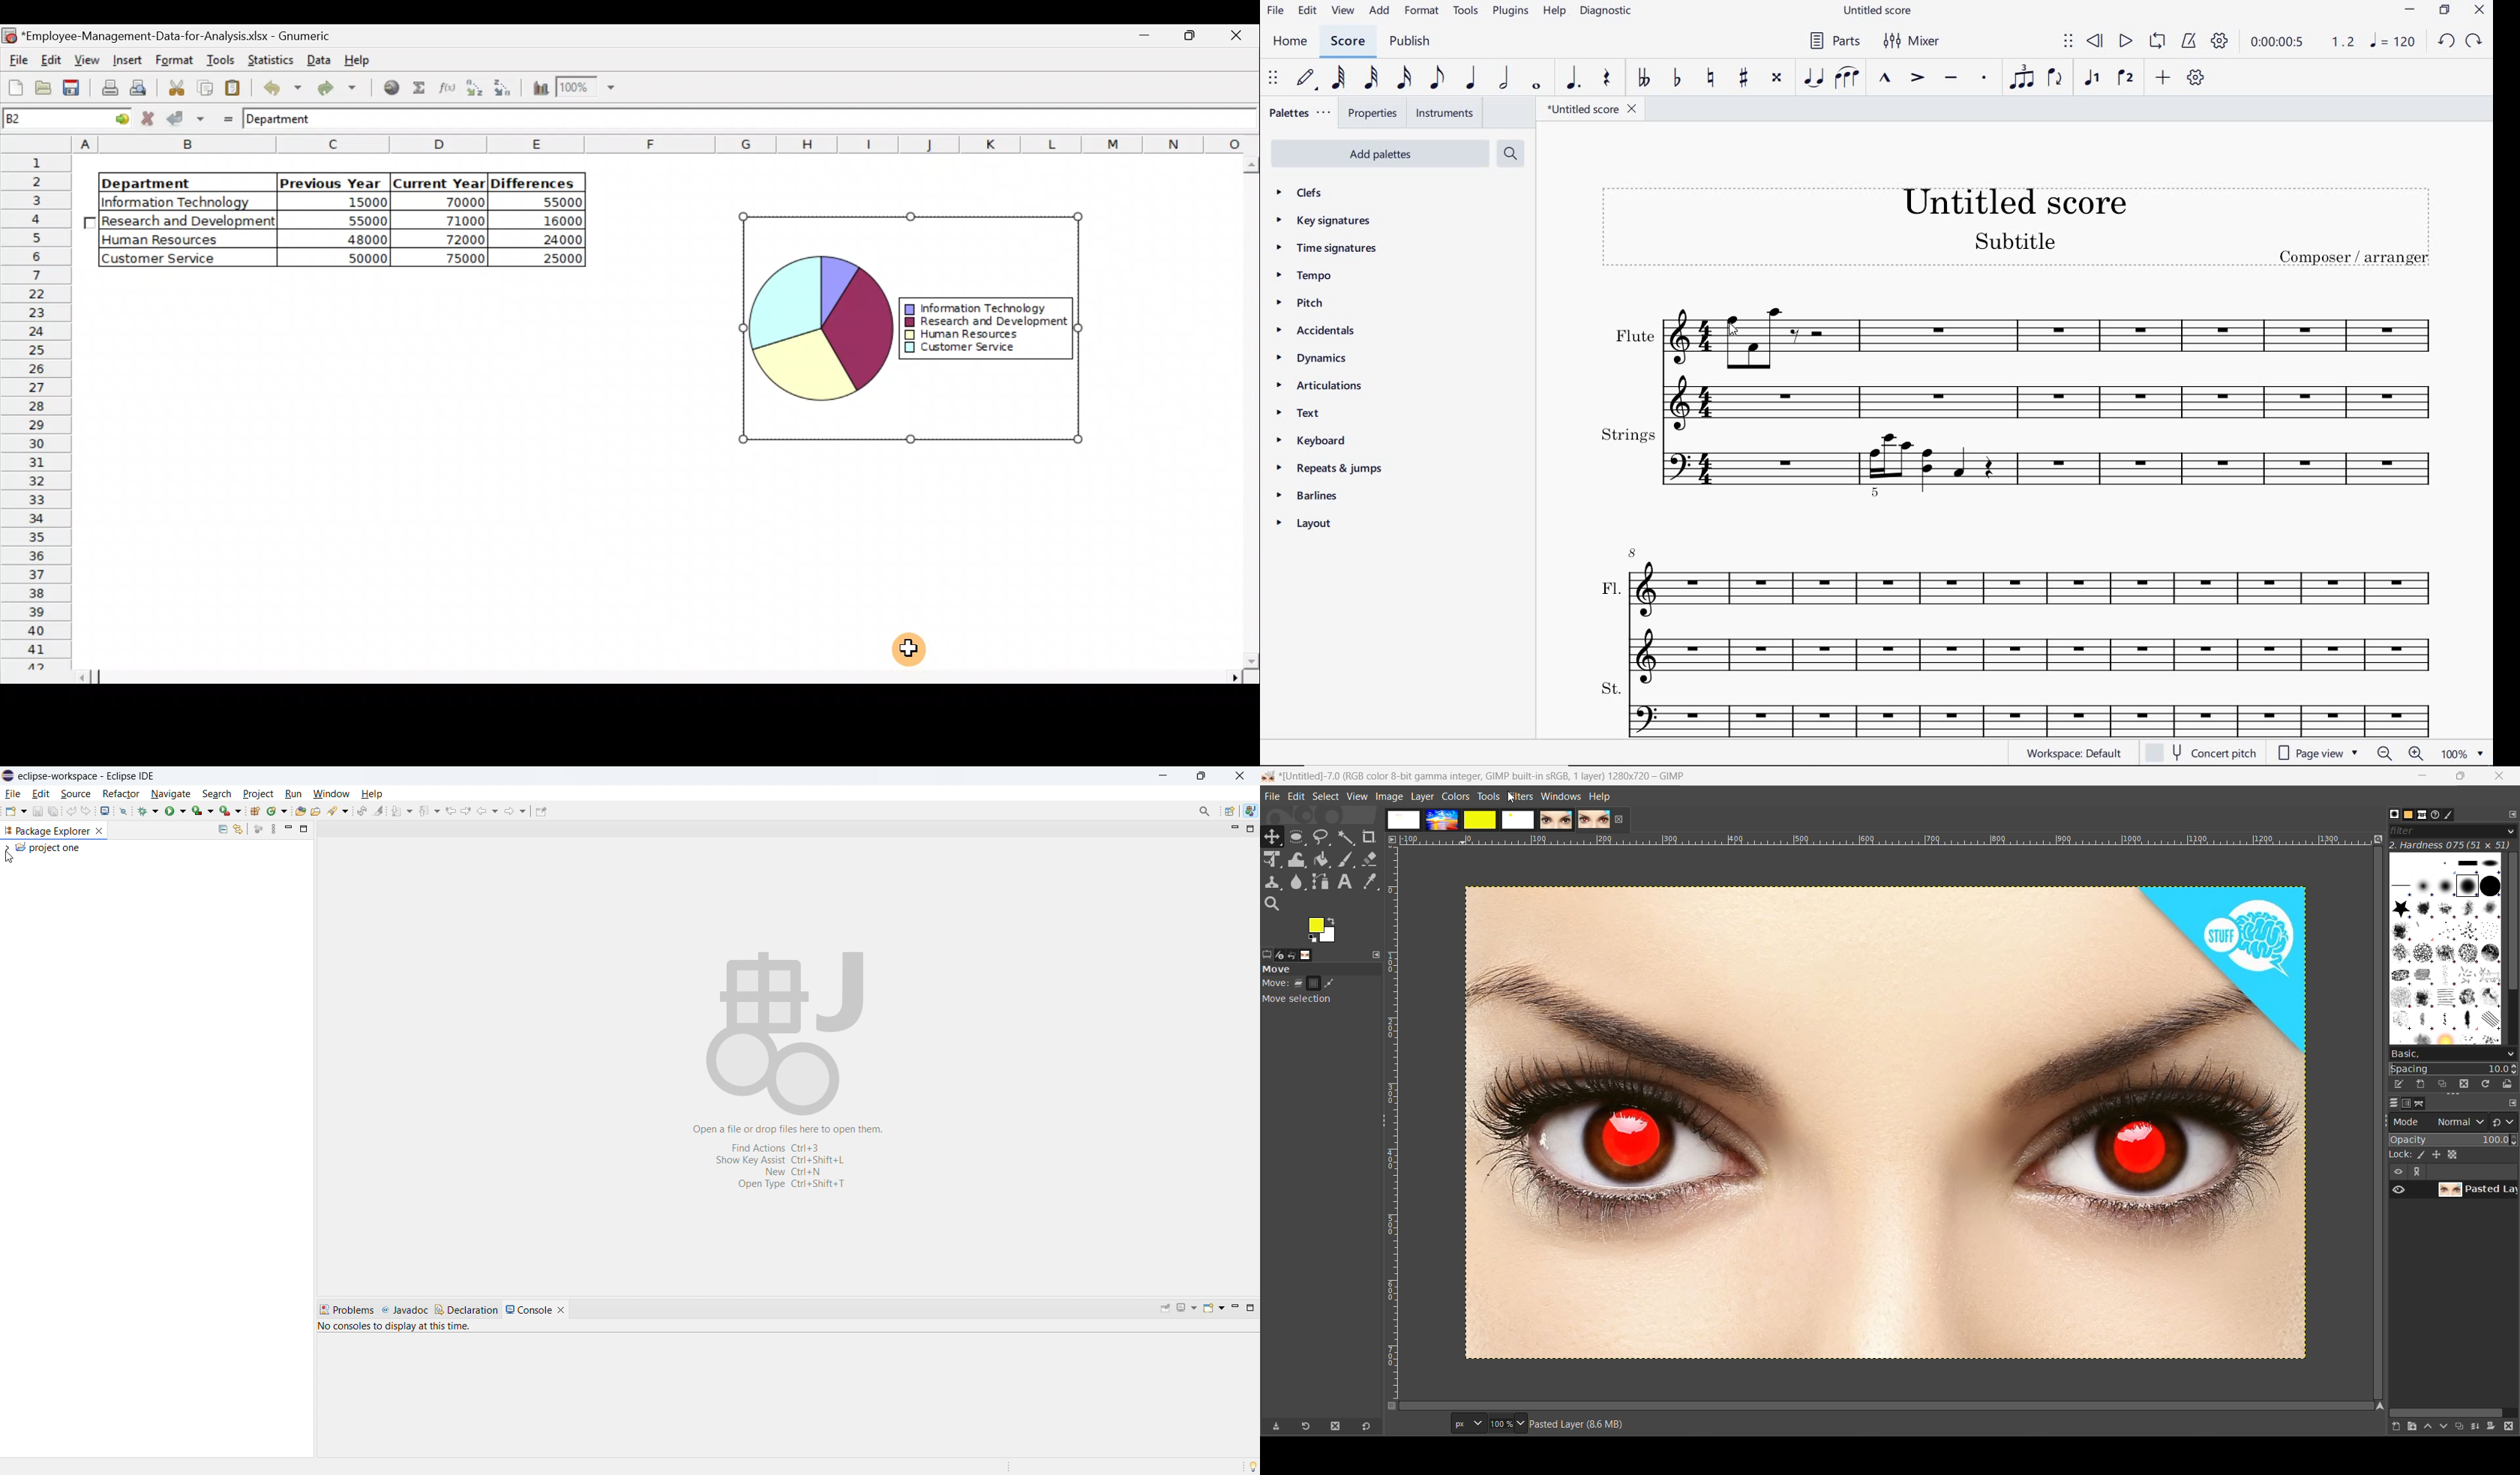  Describe the element at coordinates (1446, 113) in the screenshot. I see `INSTRUMENTS` at that location.